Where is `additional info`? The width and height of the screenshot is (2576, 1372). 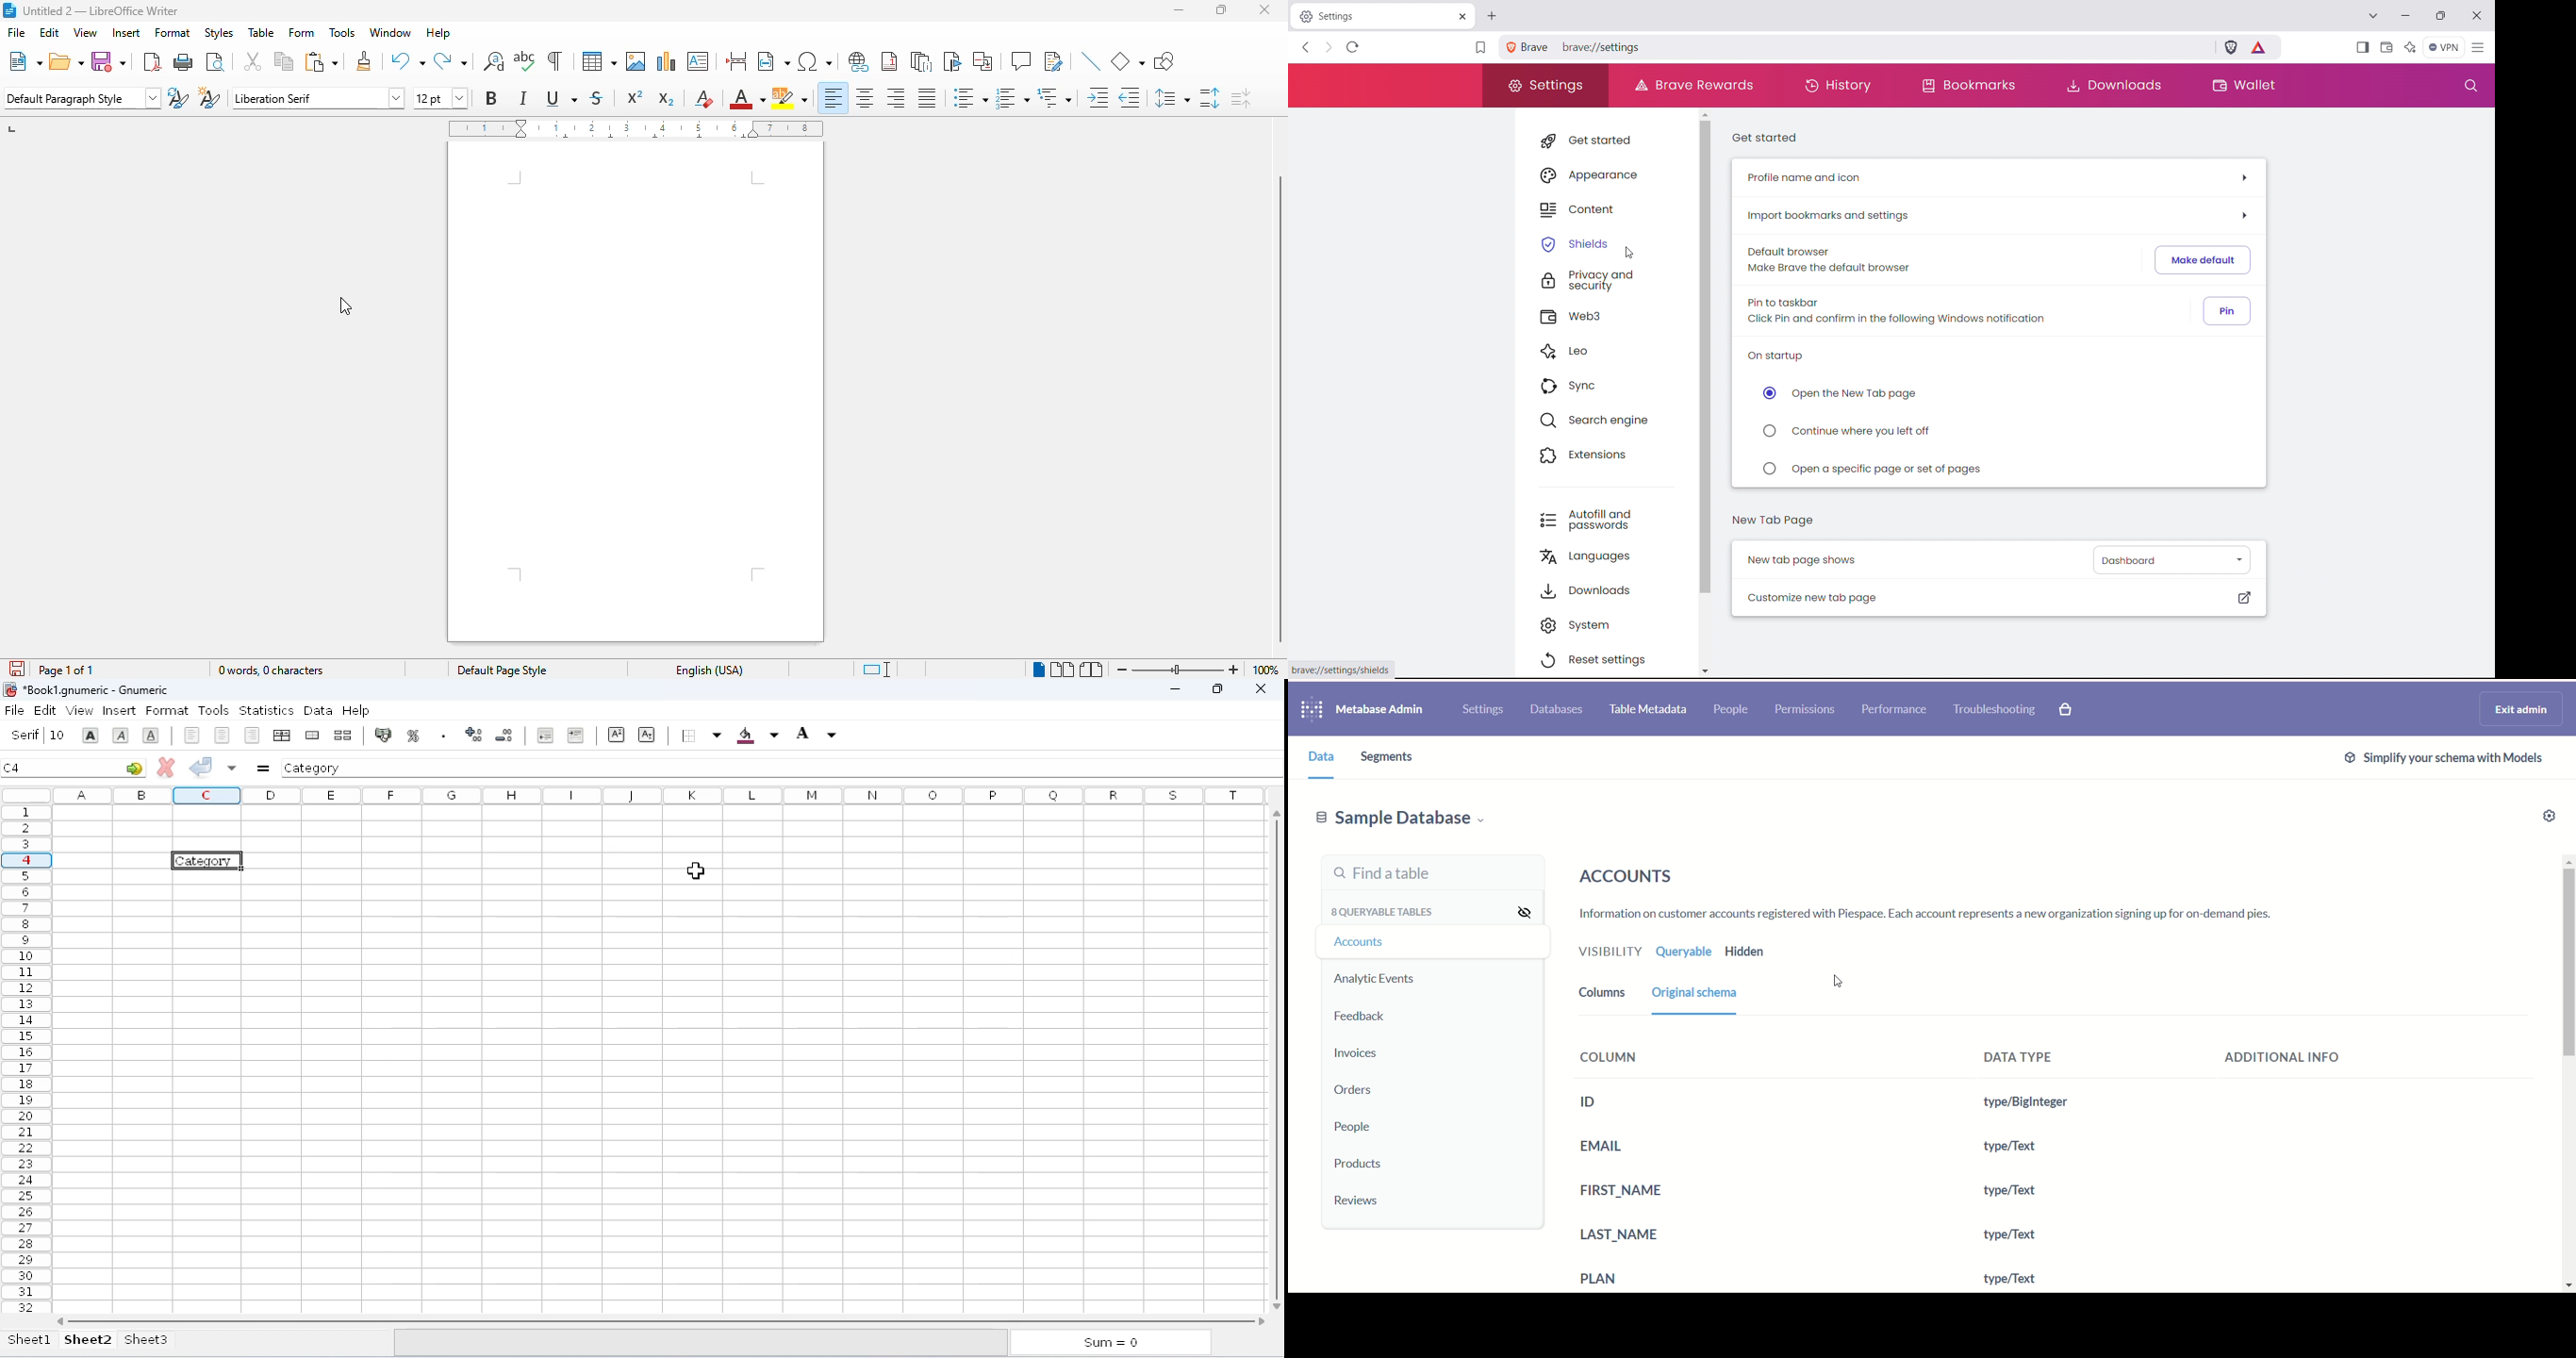 additional info is located at coordinates (2306, 1057).